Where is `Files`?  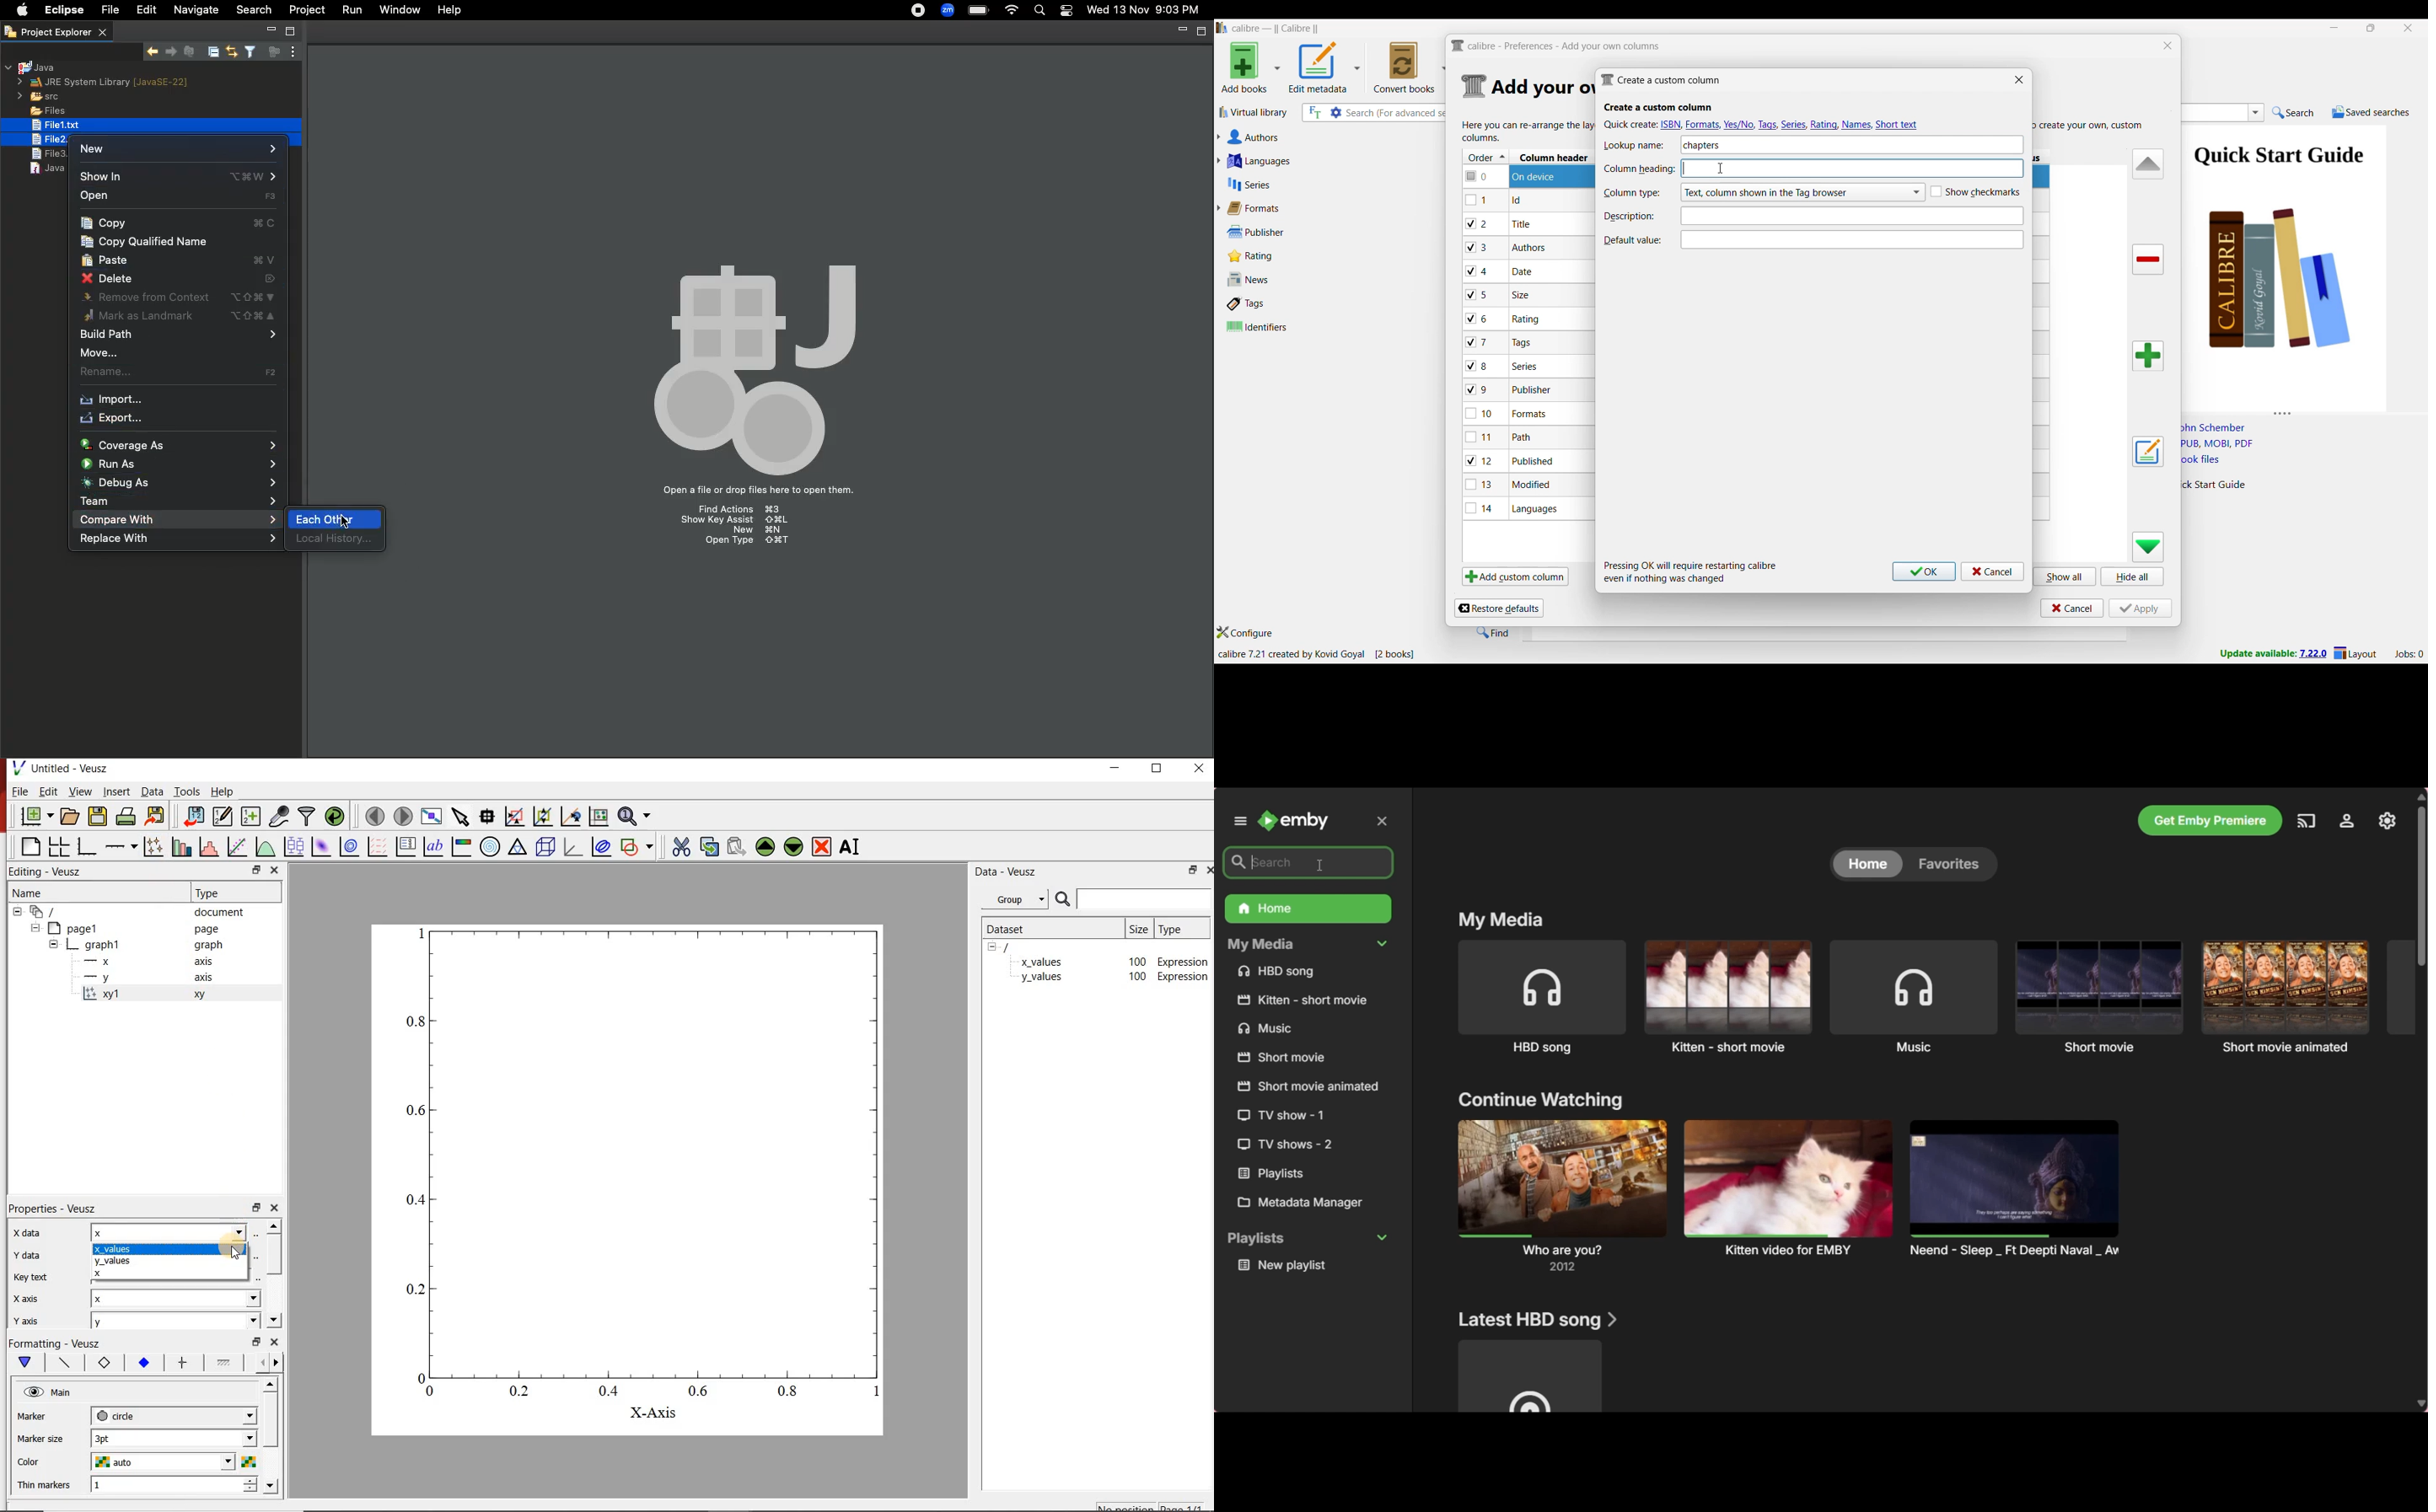
Files is located at coordinates (38, 110).